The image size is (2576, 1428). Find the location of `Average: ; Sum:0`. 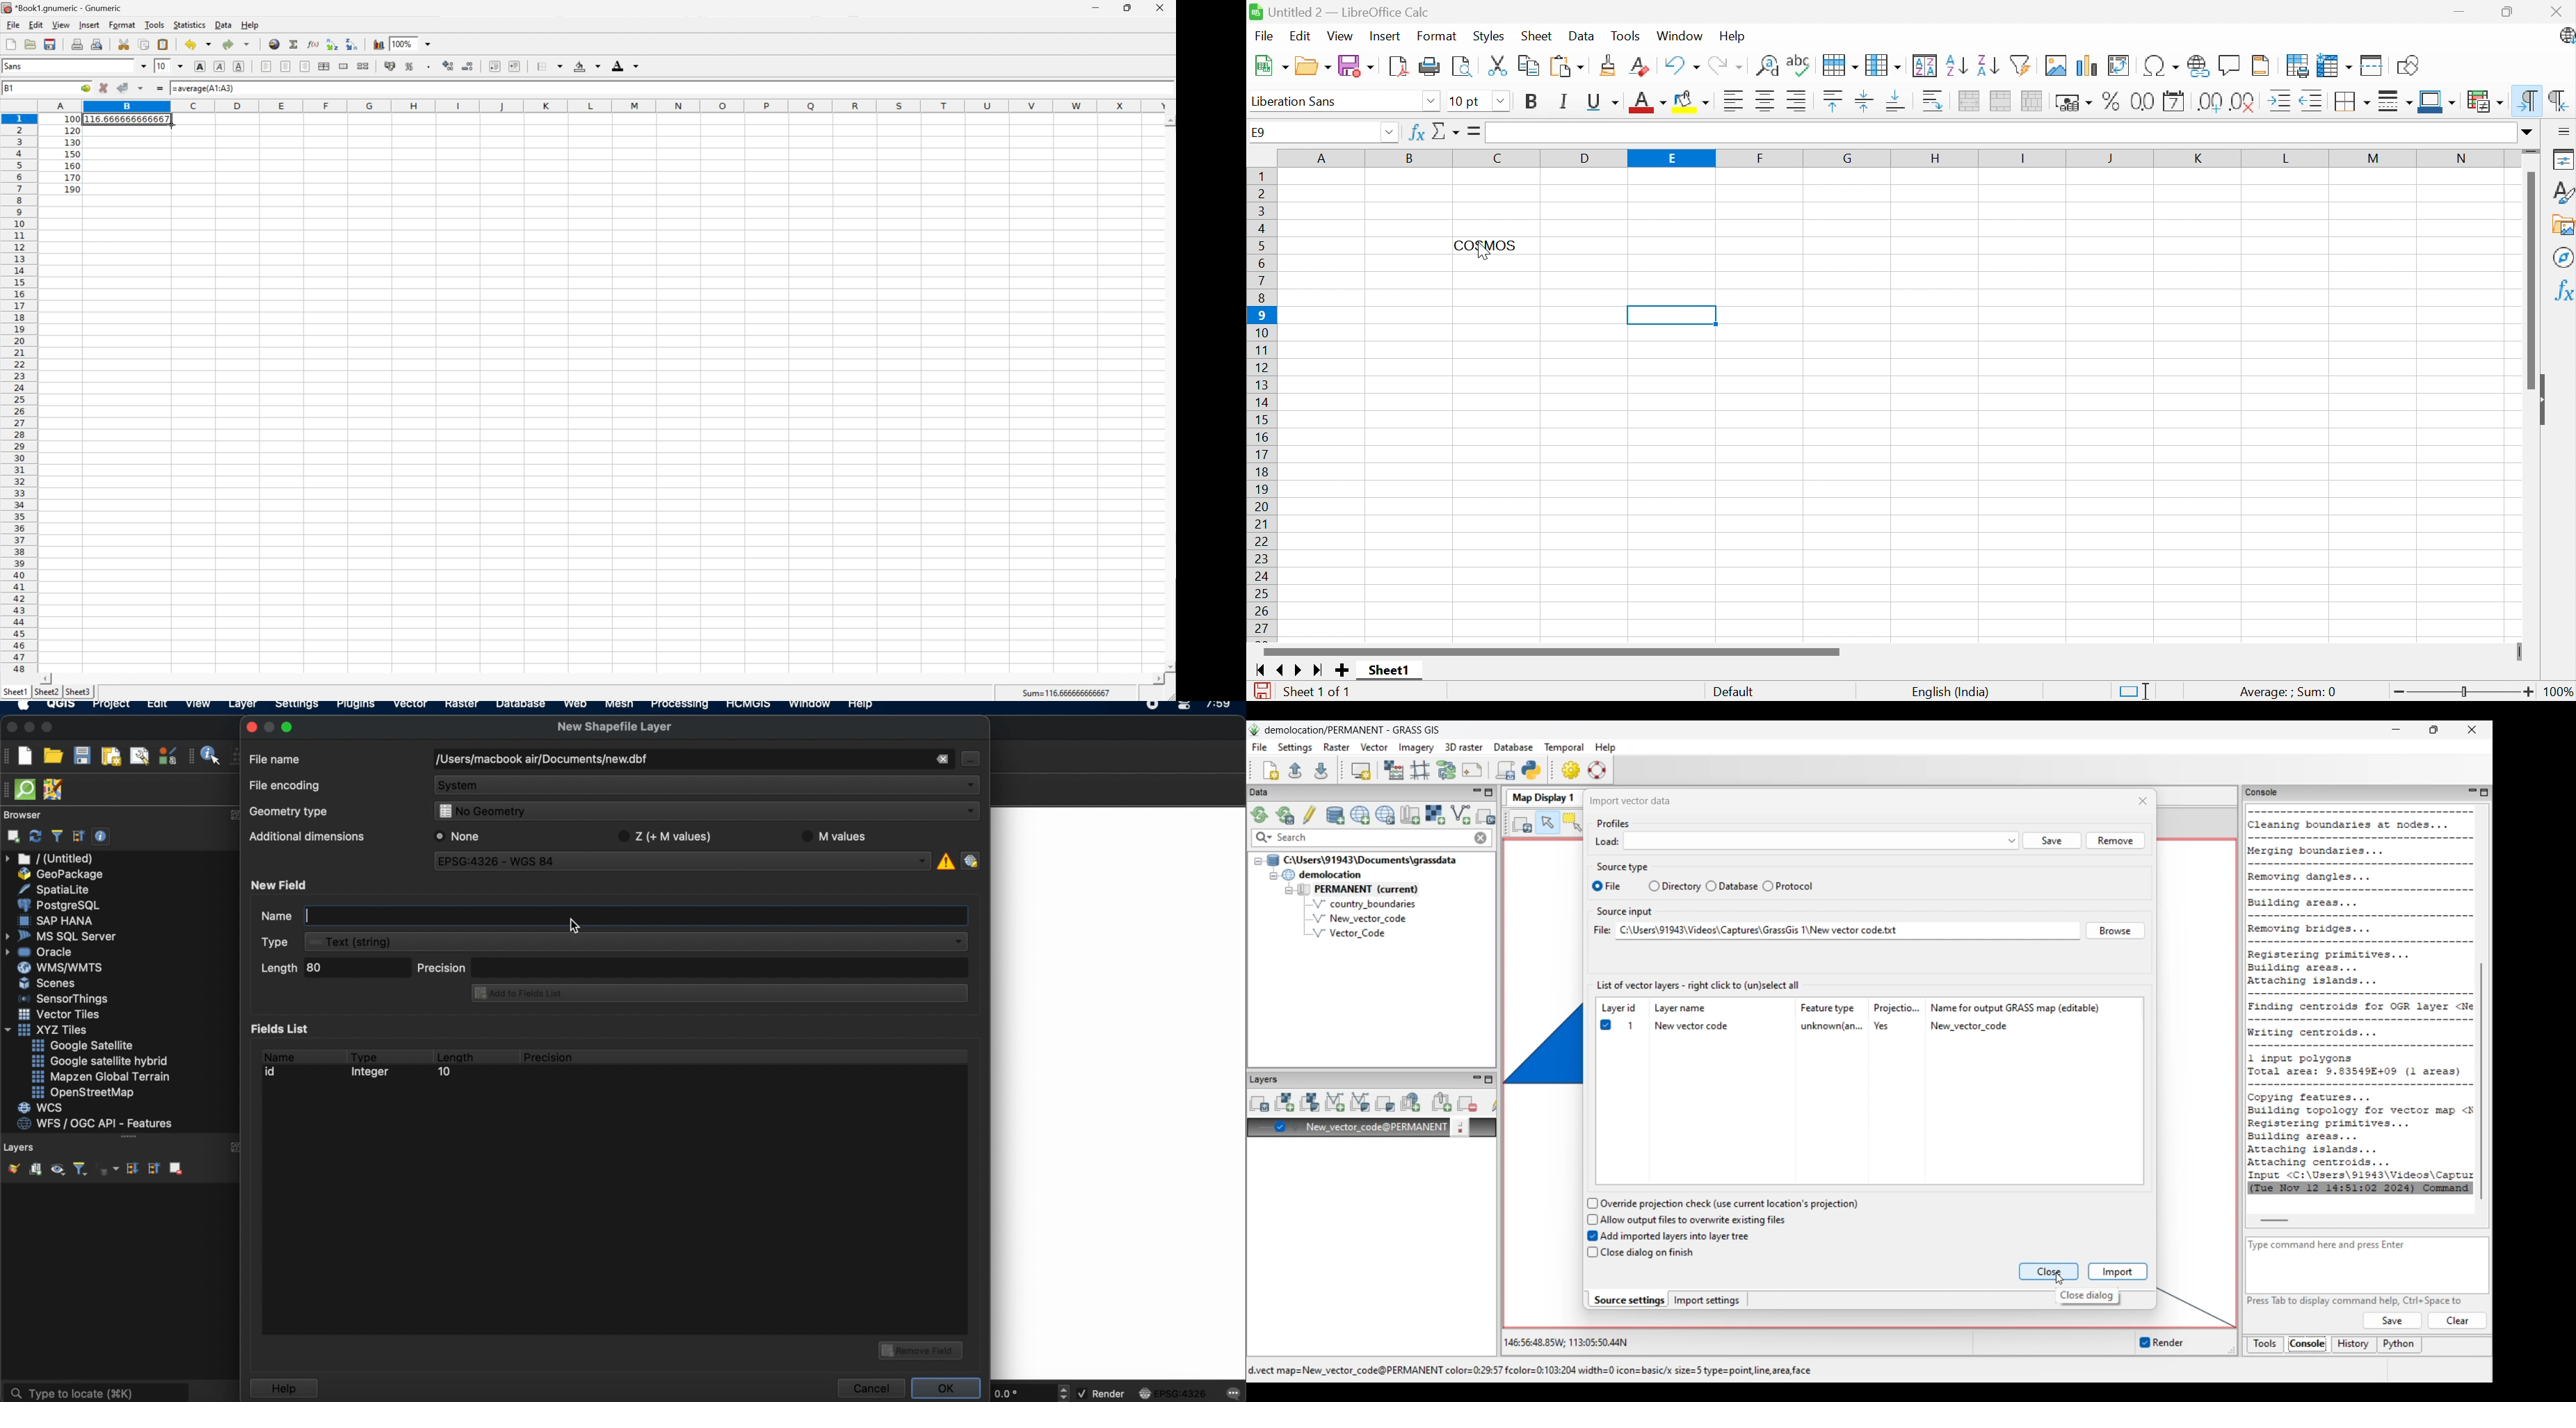

Average: ; Sum:0 is located at coordinates (2286, 693).